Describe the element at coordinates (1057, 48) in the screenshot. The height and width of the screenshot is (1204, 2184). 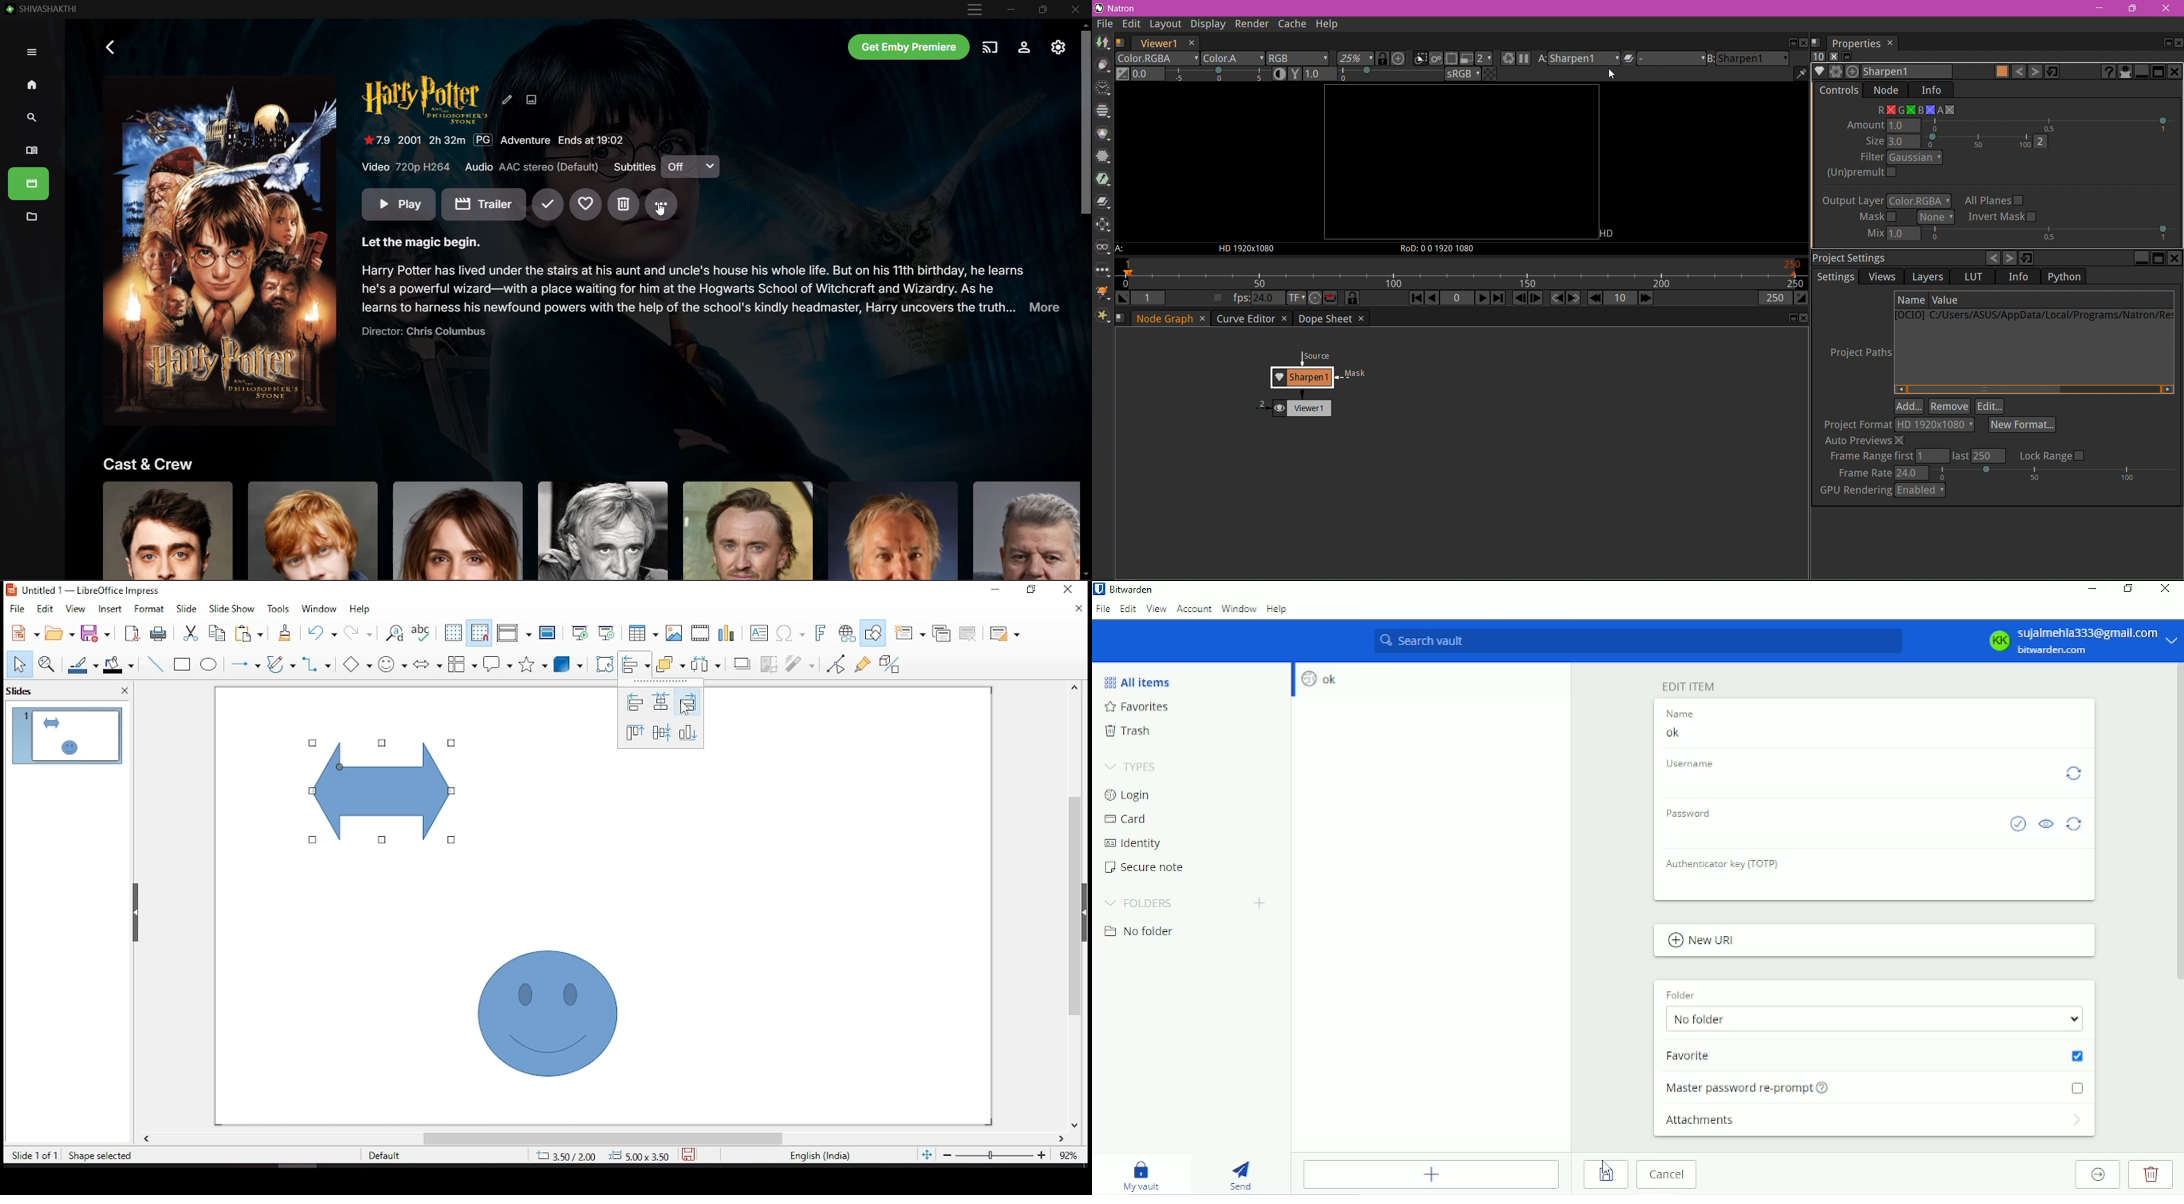
I see `Manage Emby Server` at that location.